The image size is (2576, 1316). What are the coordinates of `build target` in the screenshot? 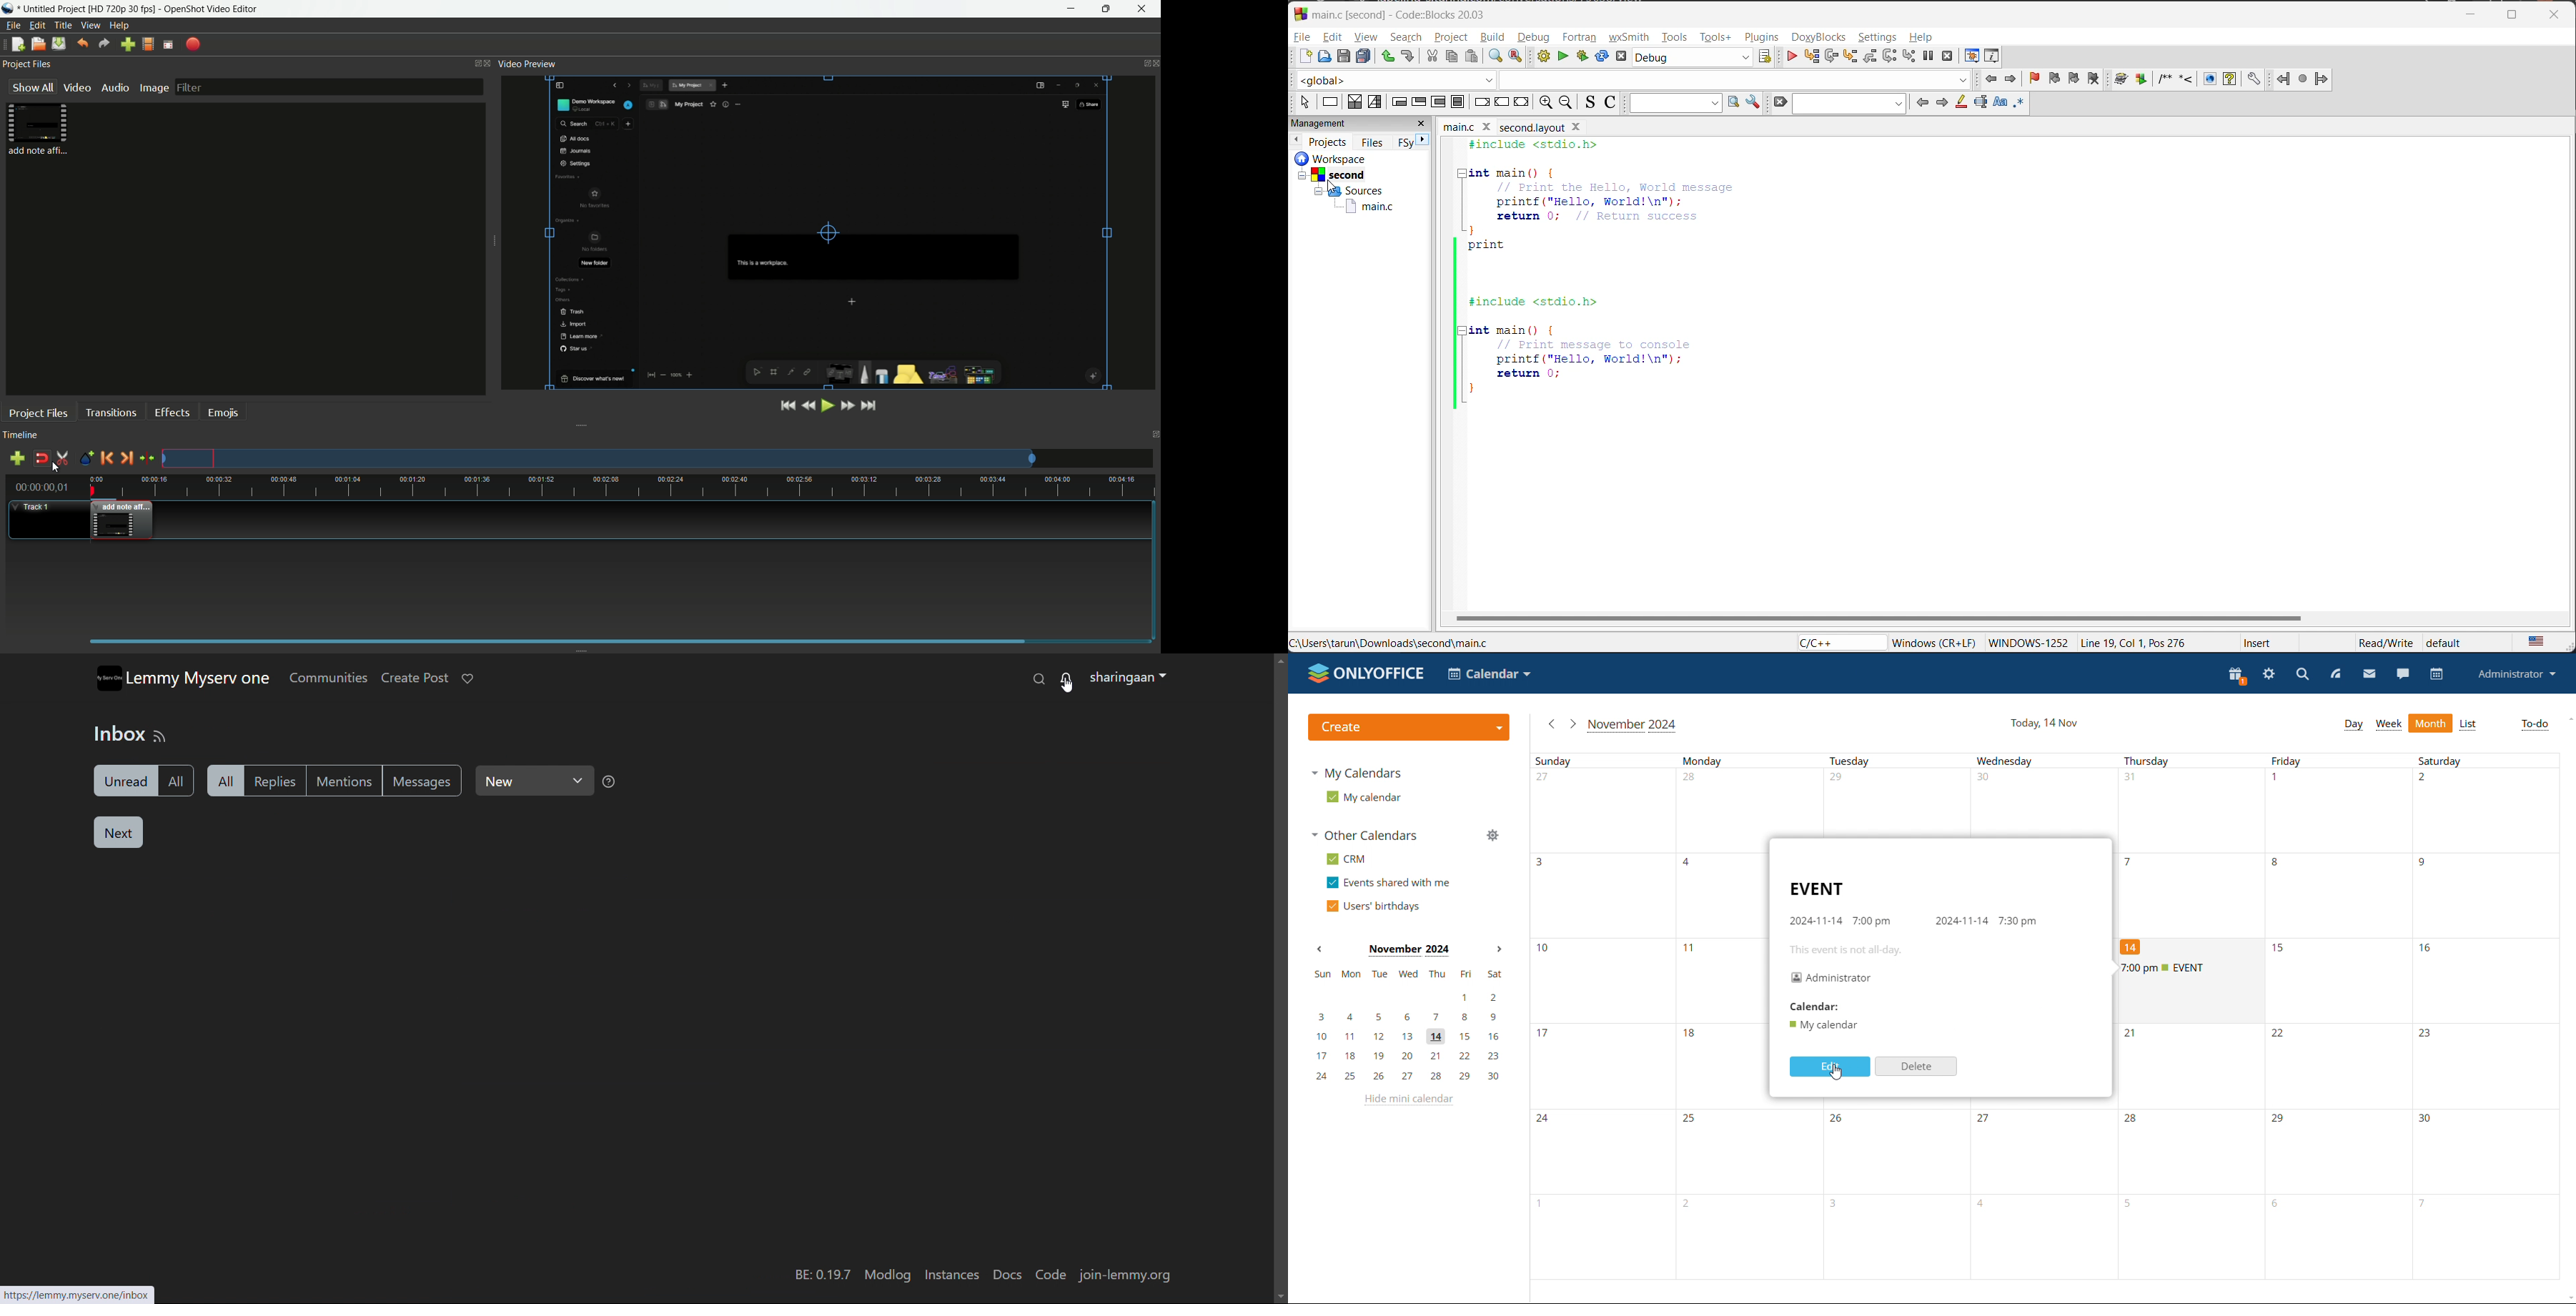 It's located at (1693, 59).